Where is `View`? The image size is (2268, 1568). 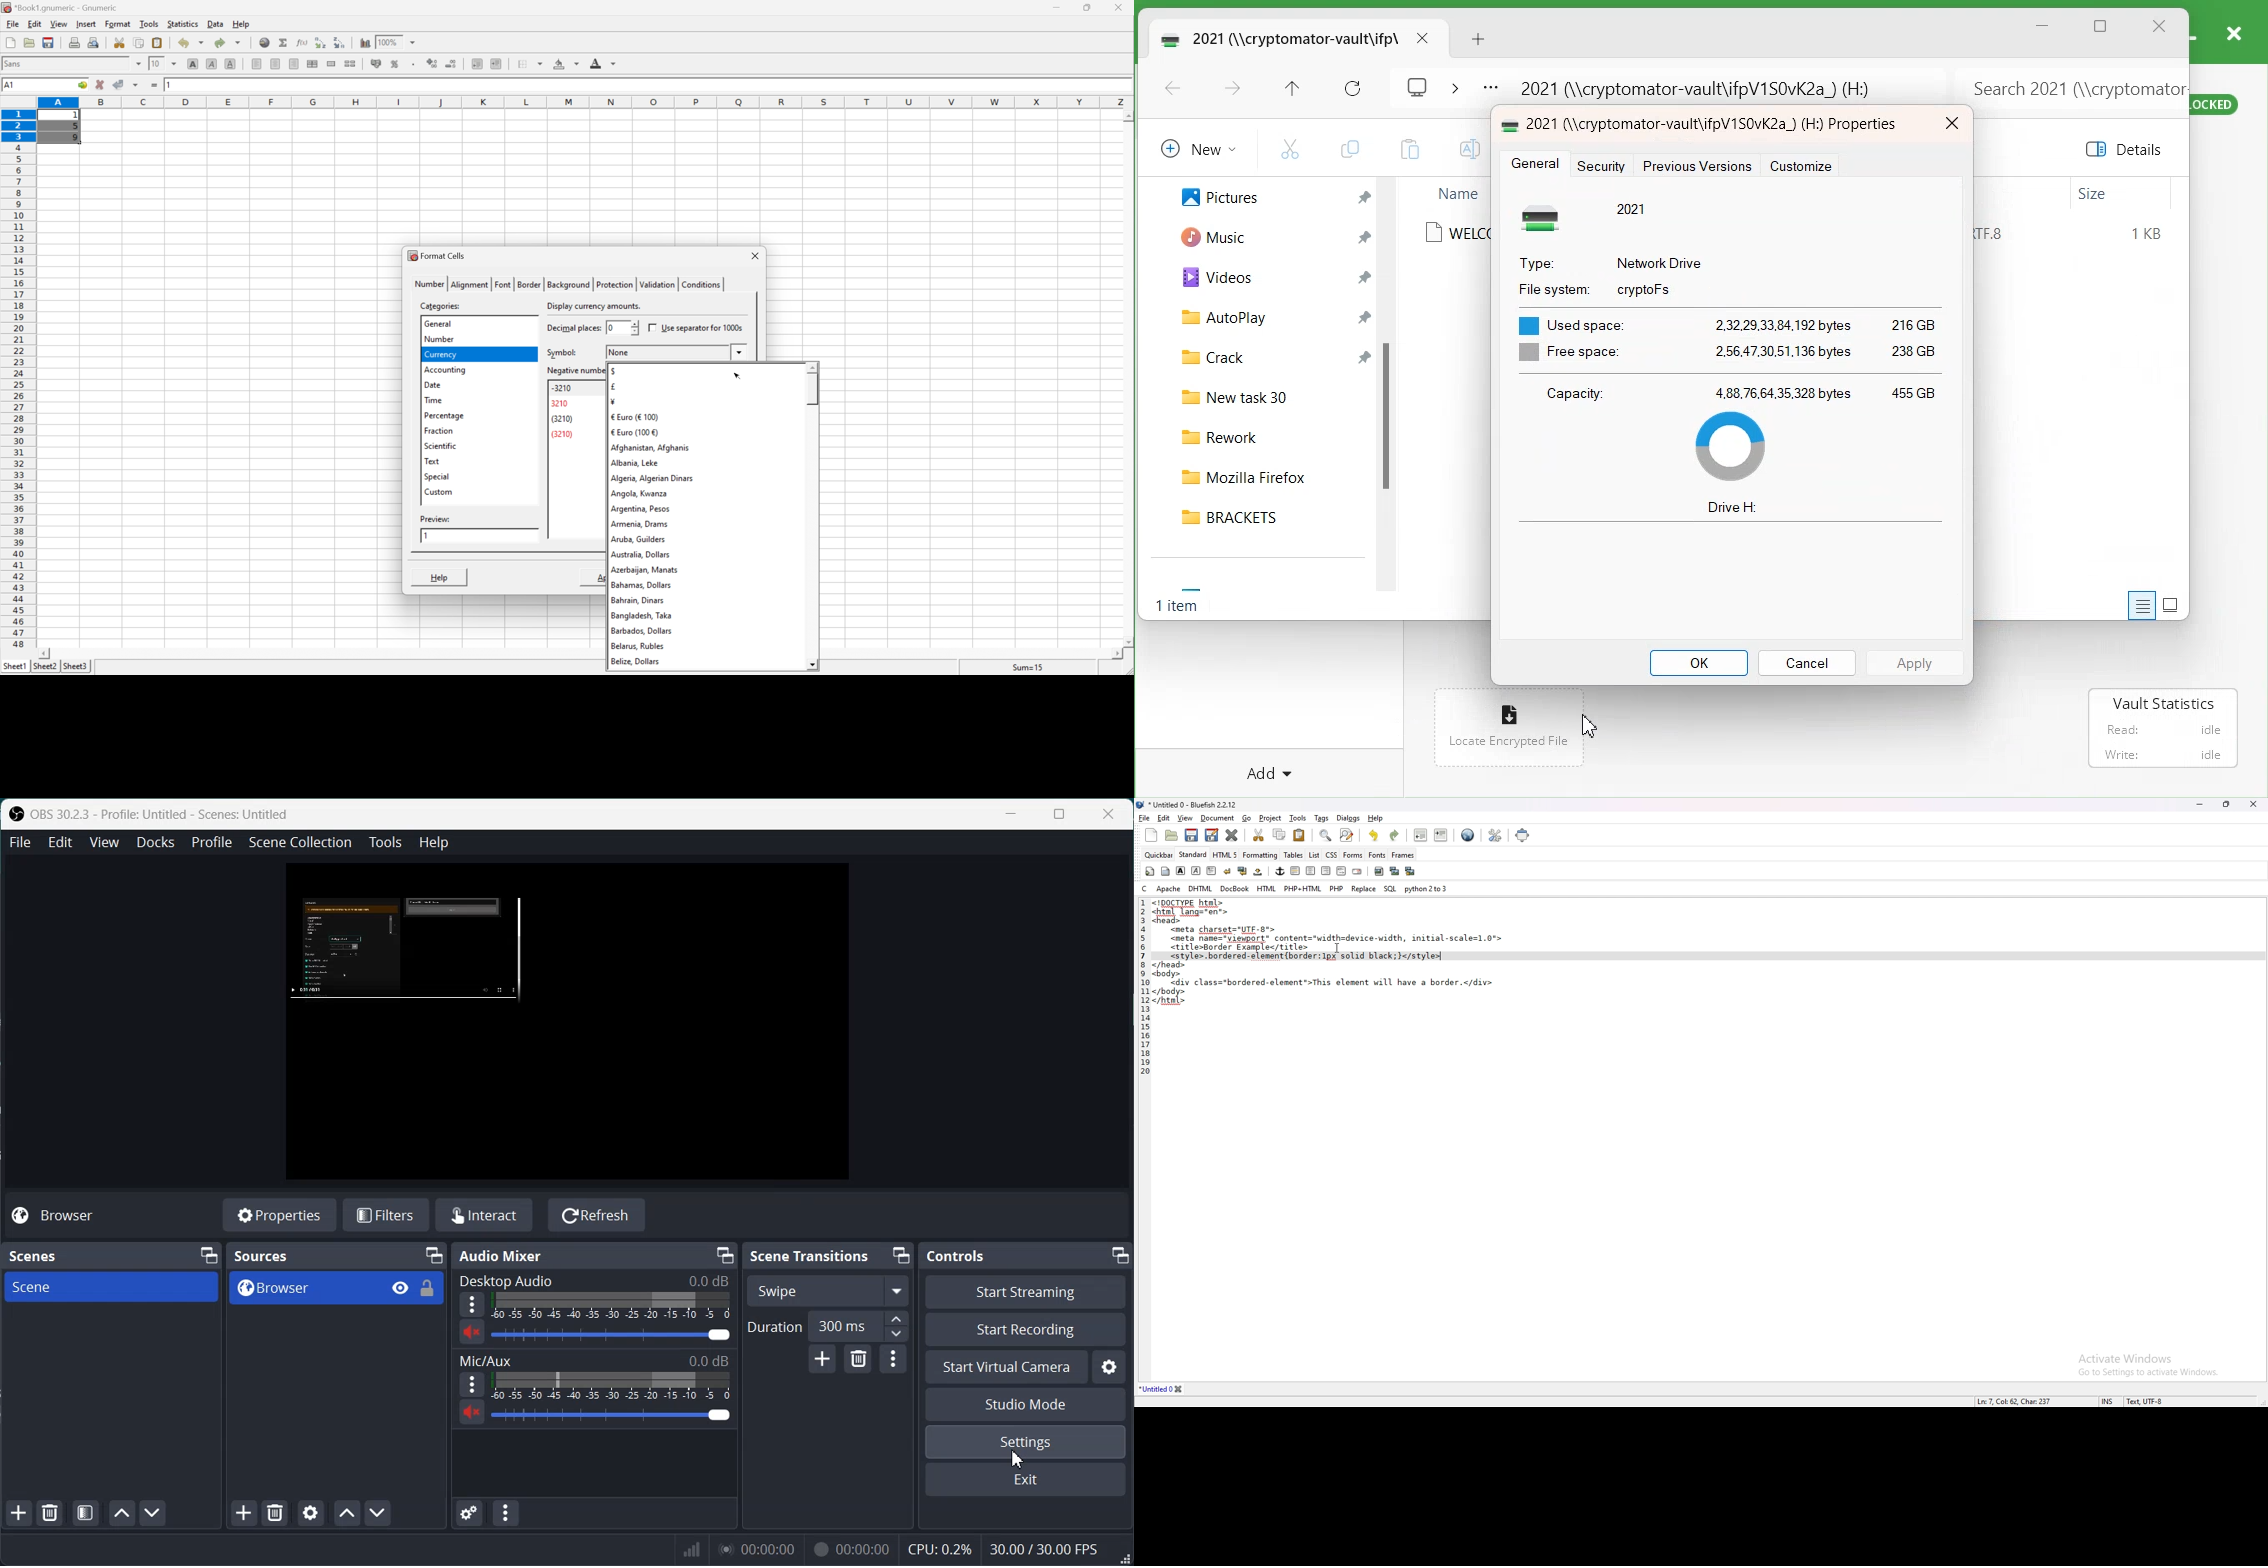
View is located at coordinates (104, 842).